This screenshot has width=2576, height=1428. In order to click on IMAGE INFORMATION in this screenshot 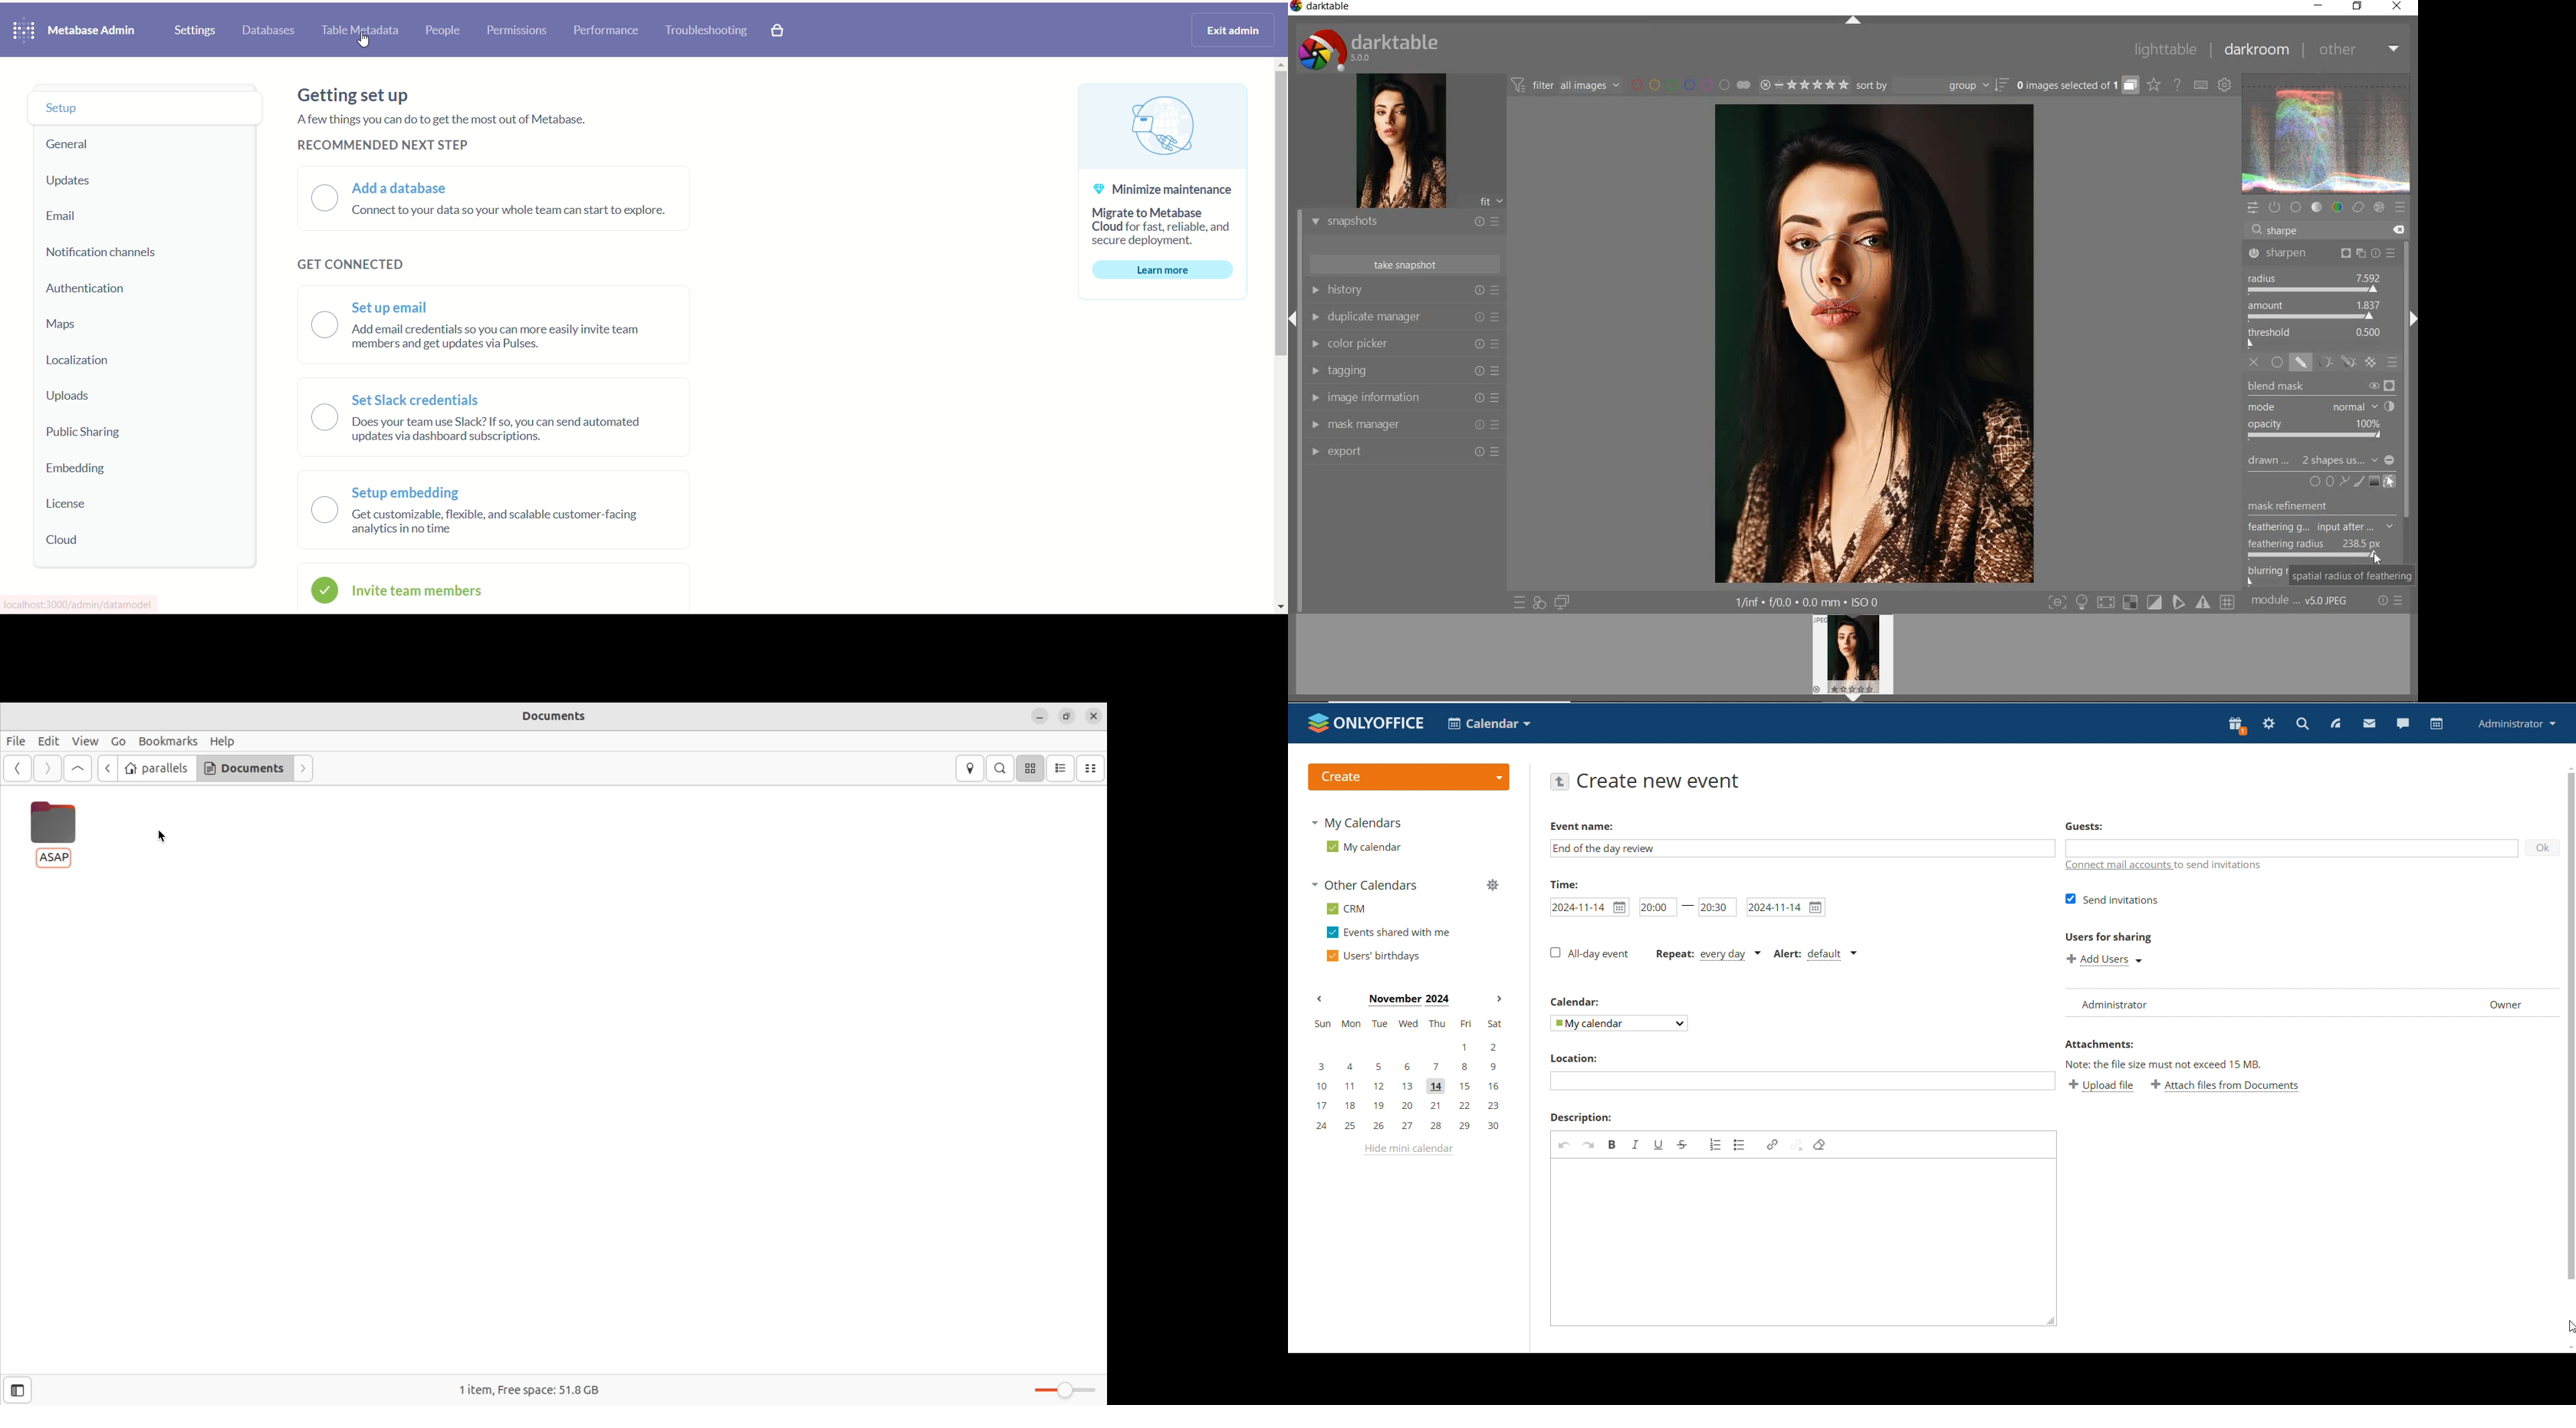, I will do `click(1402, 396)`.